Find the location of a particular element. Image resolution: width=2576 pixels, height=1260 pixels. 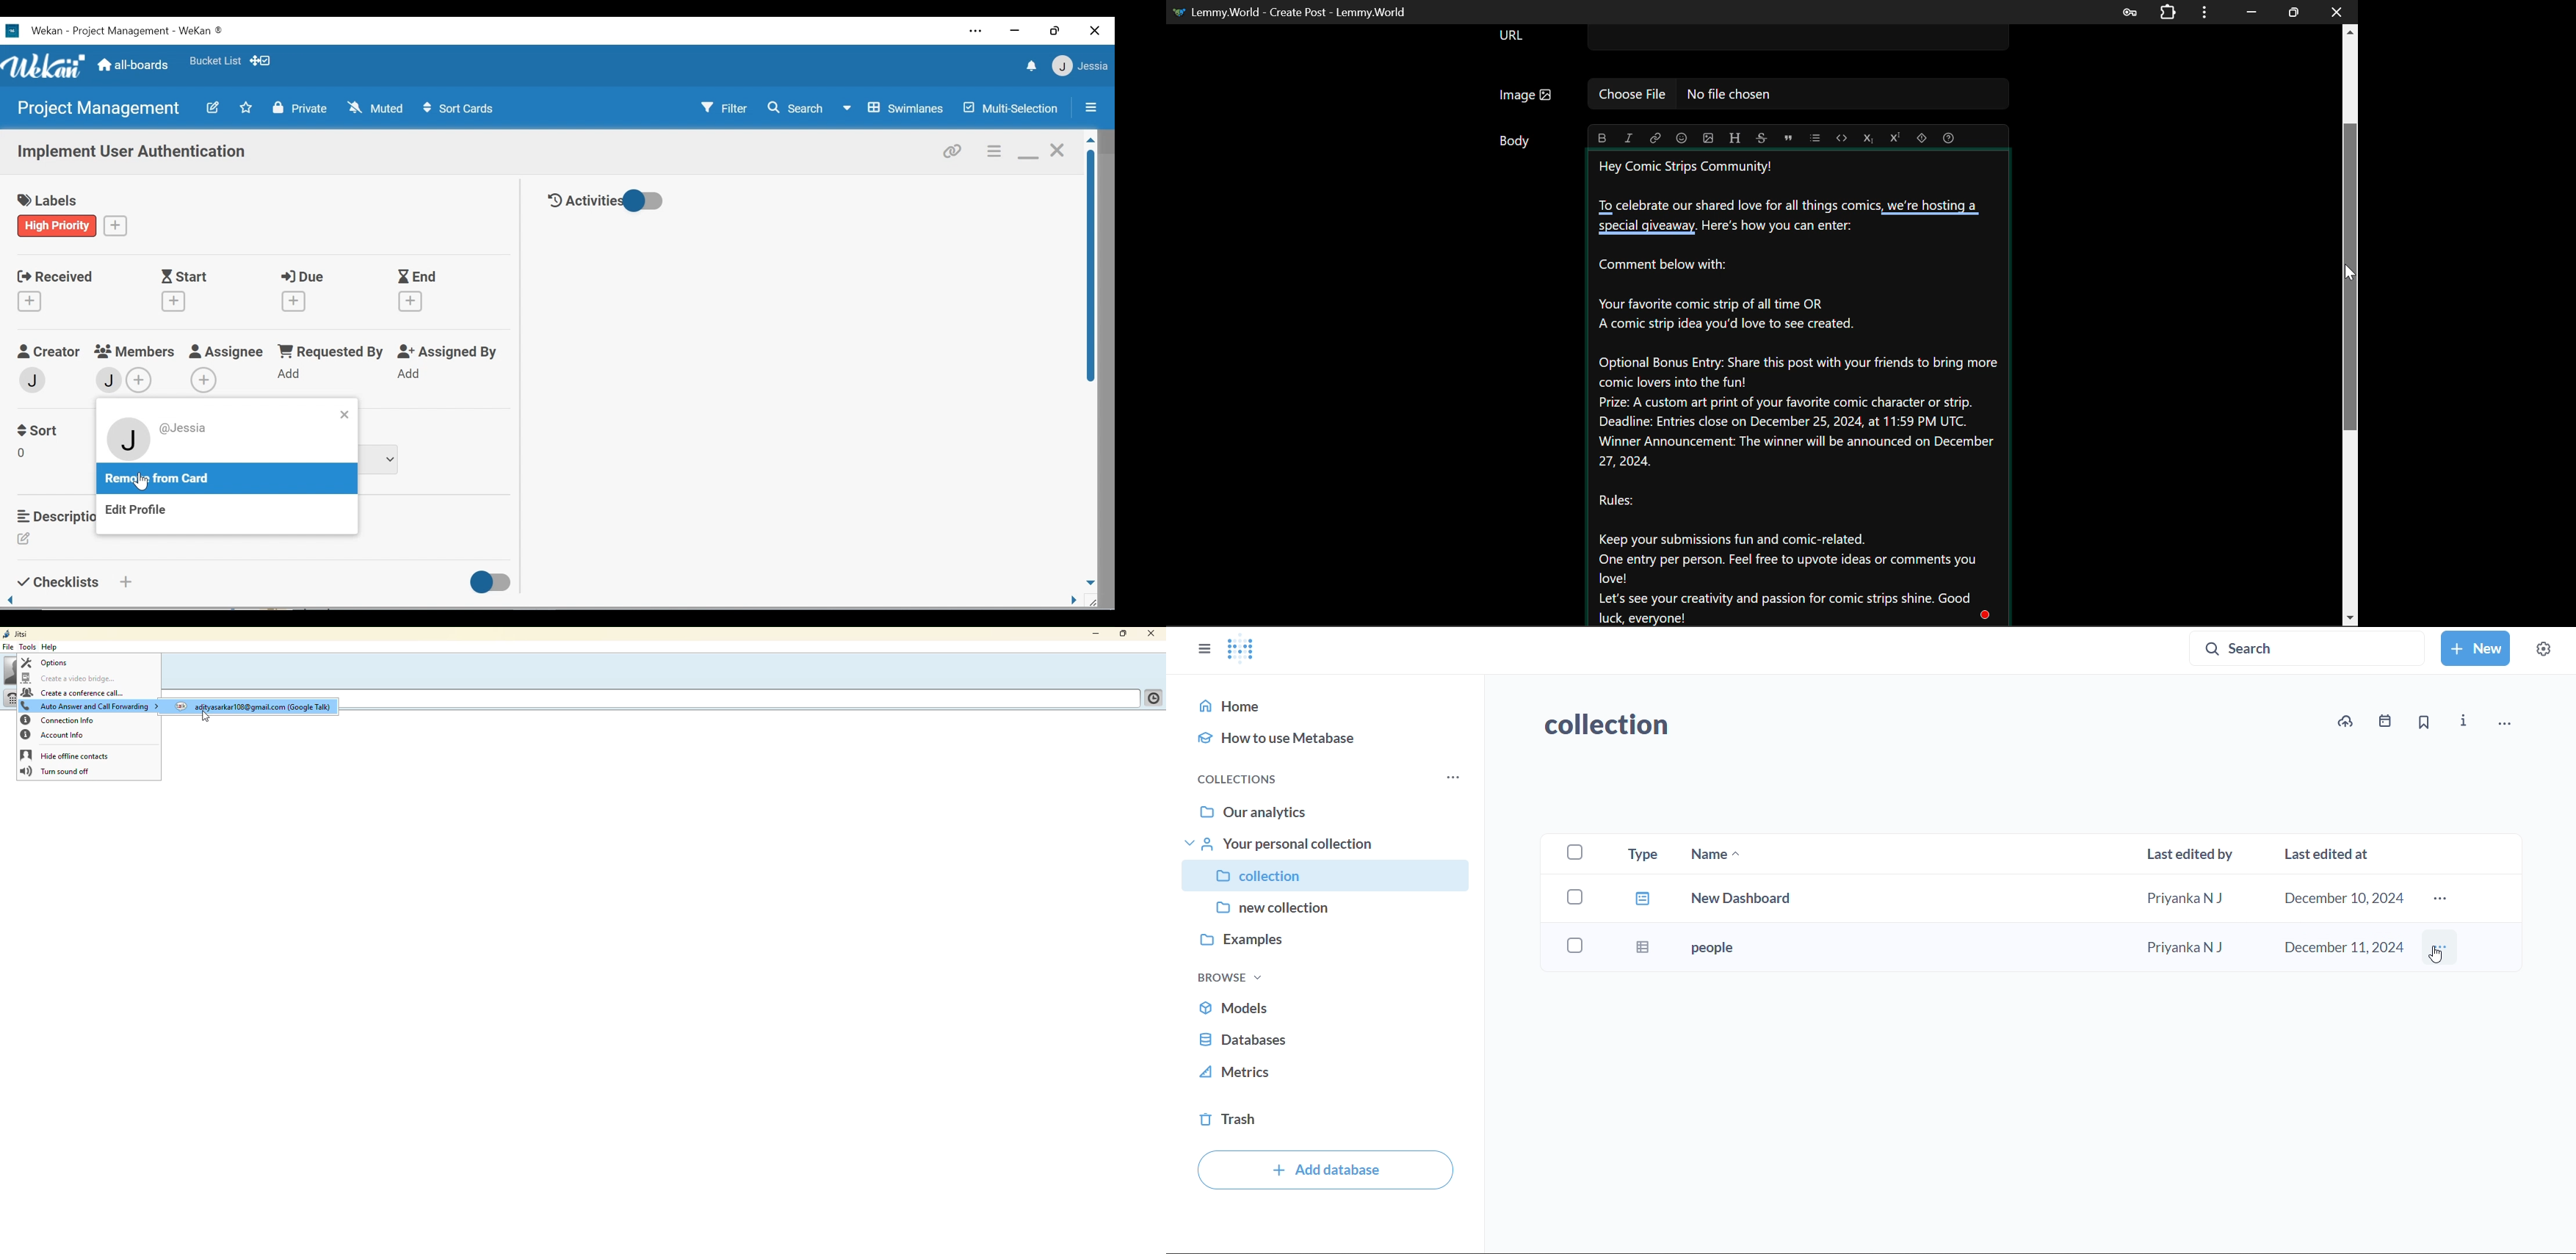

Body is located at coordinates (1519, 143).